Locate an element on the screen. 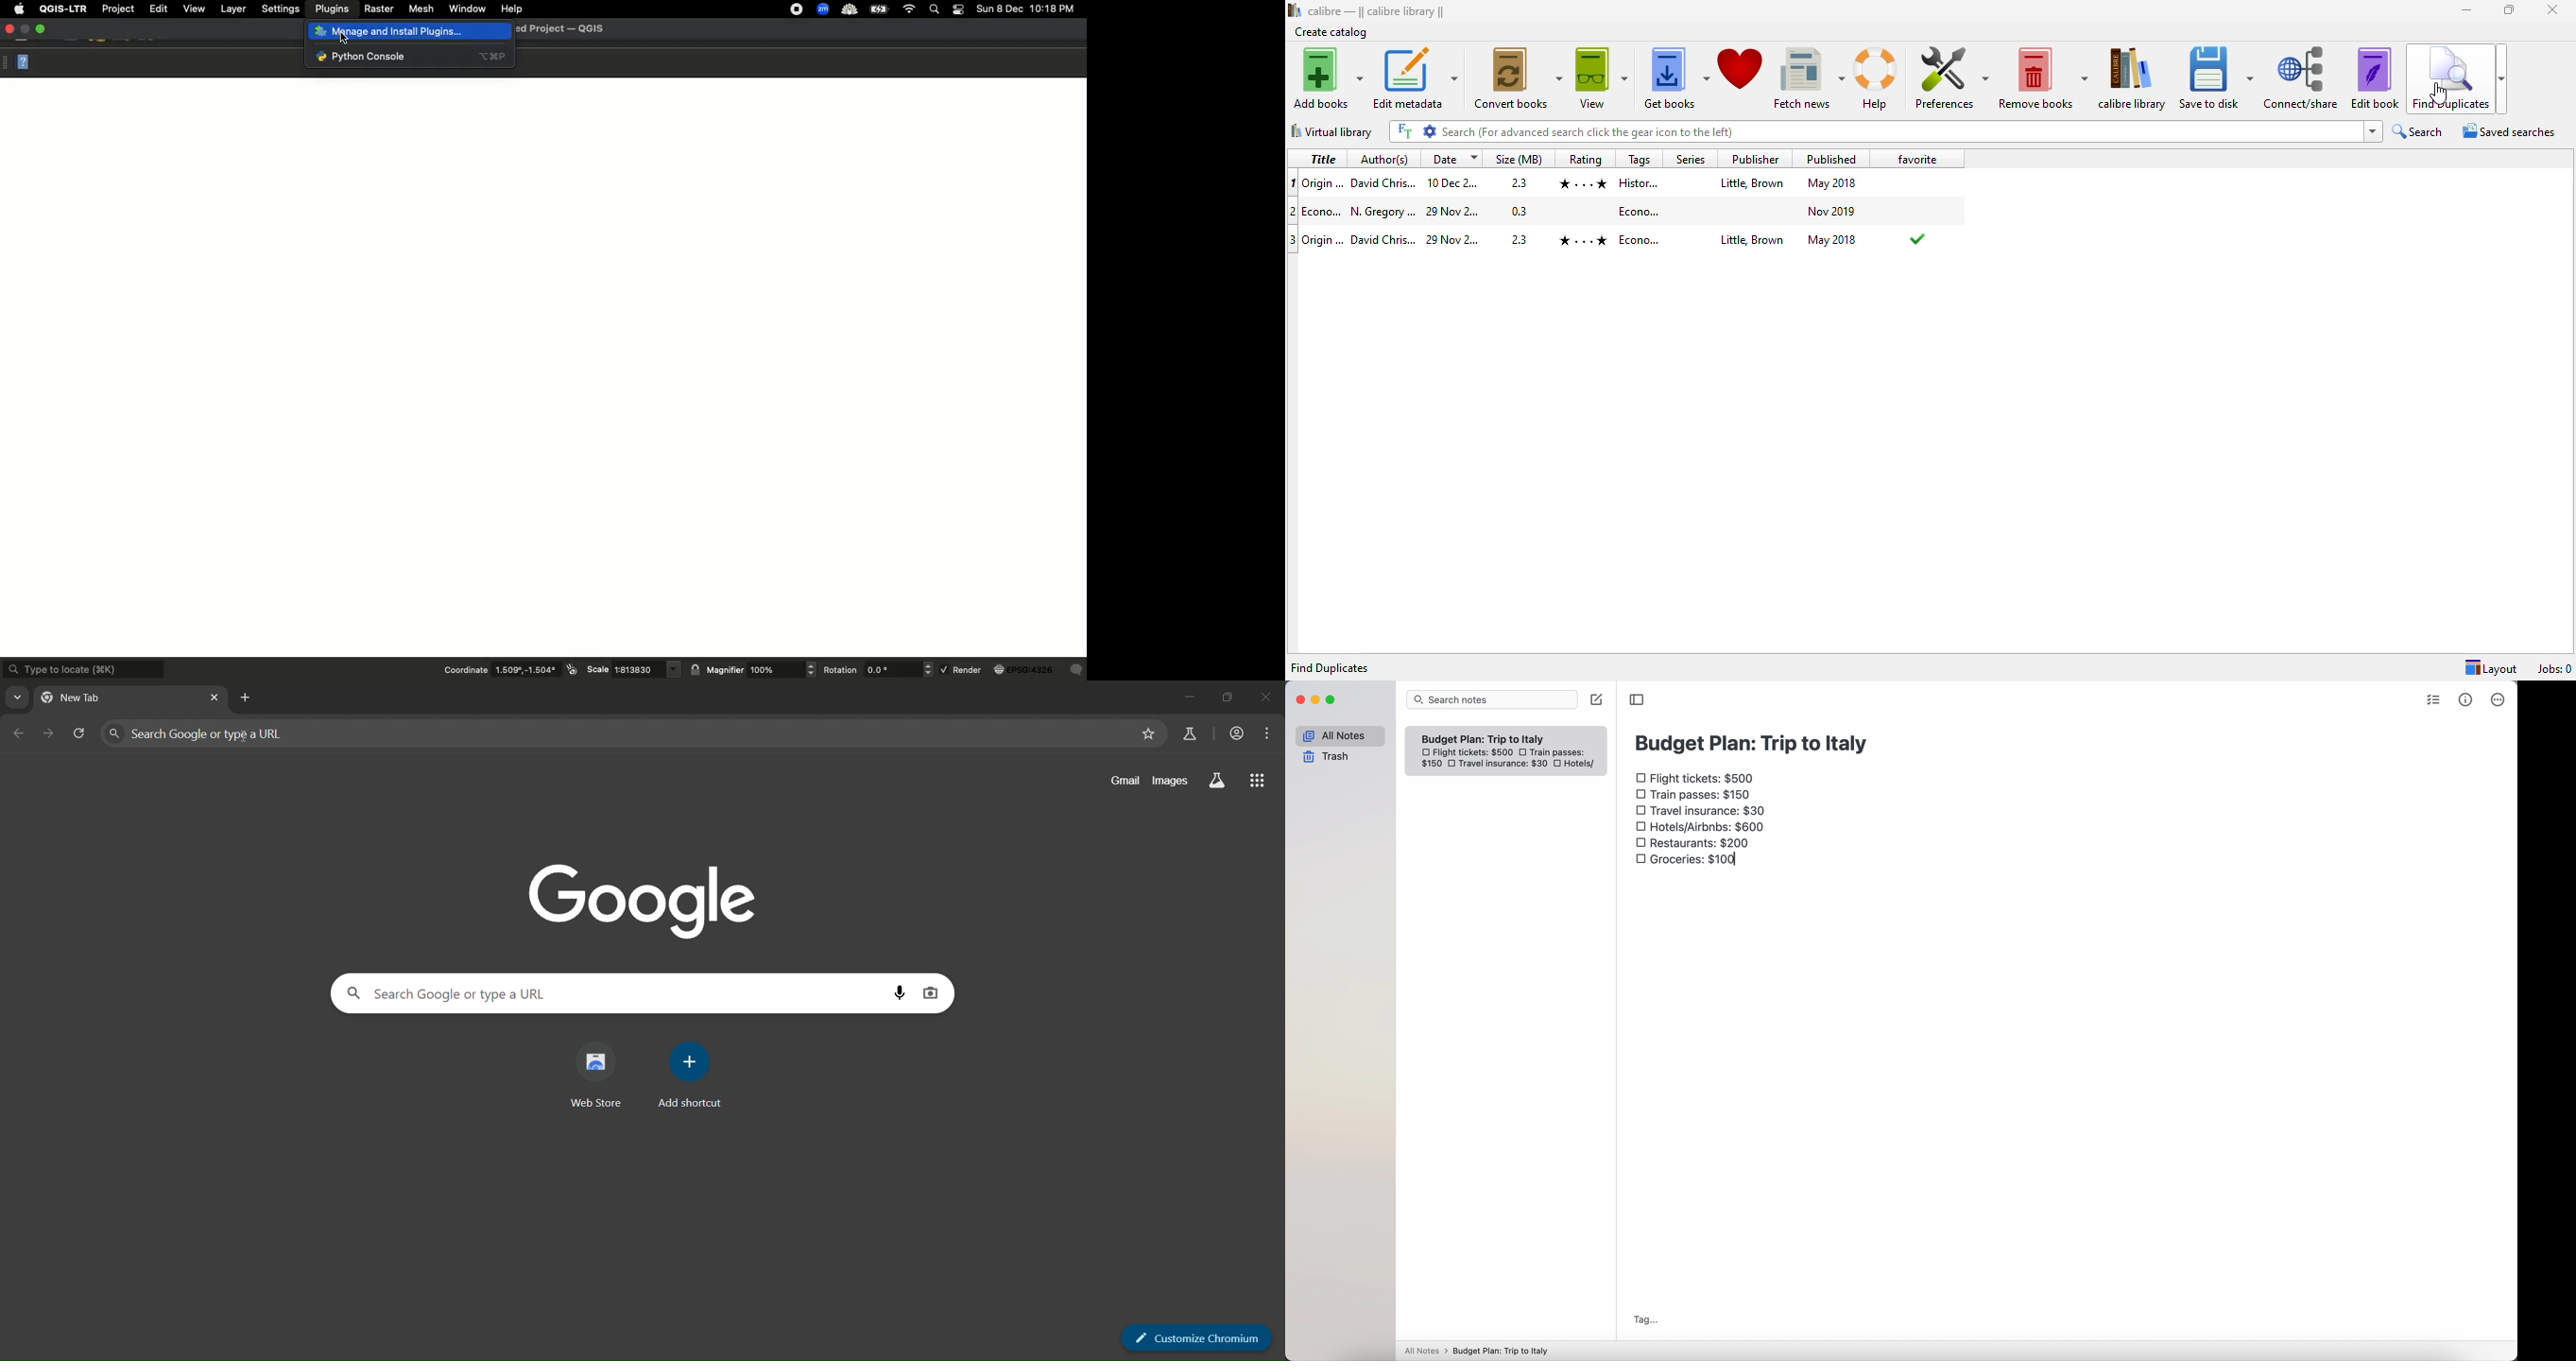 The image size is (2576, 1372). groceries: $100 checkbox is located at coordinates (1682, 860).